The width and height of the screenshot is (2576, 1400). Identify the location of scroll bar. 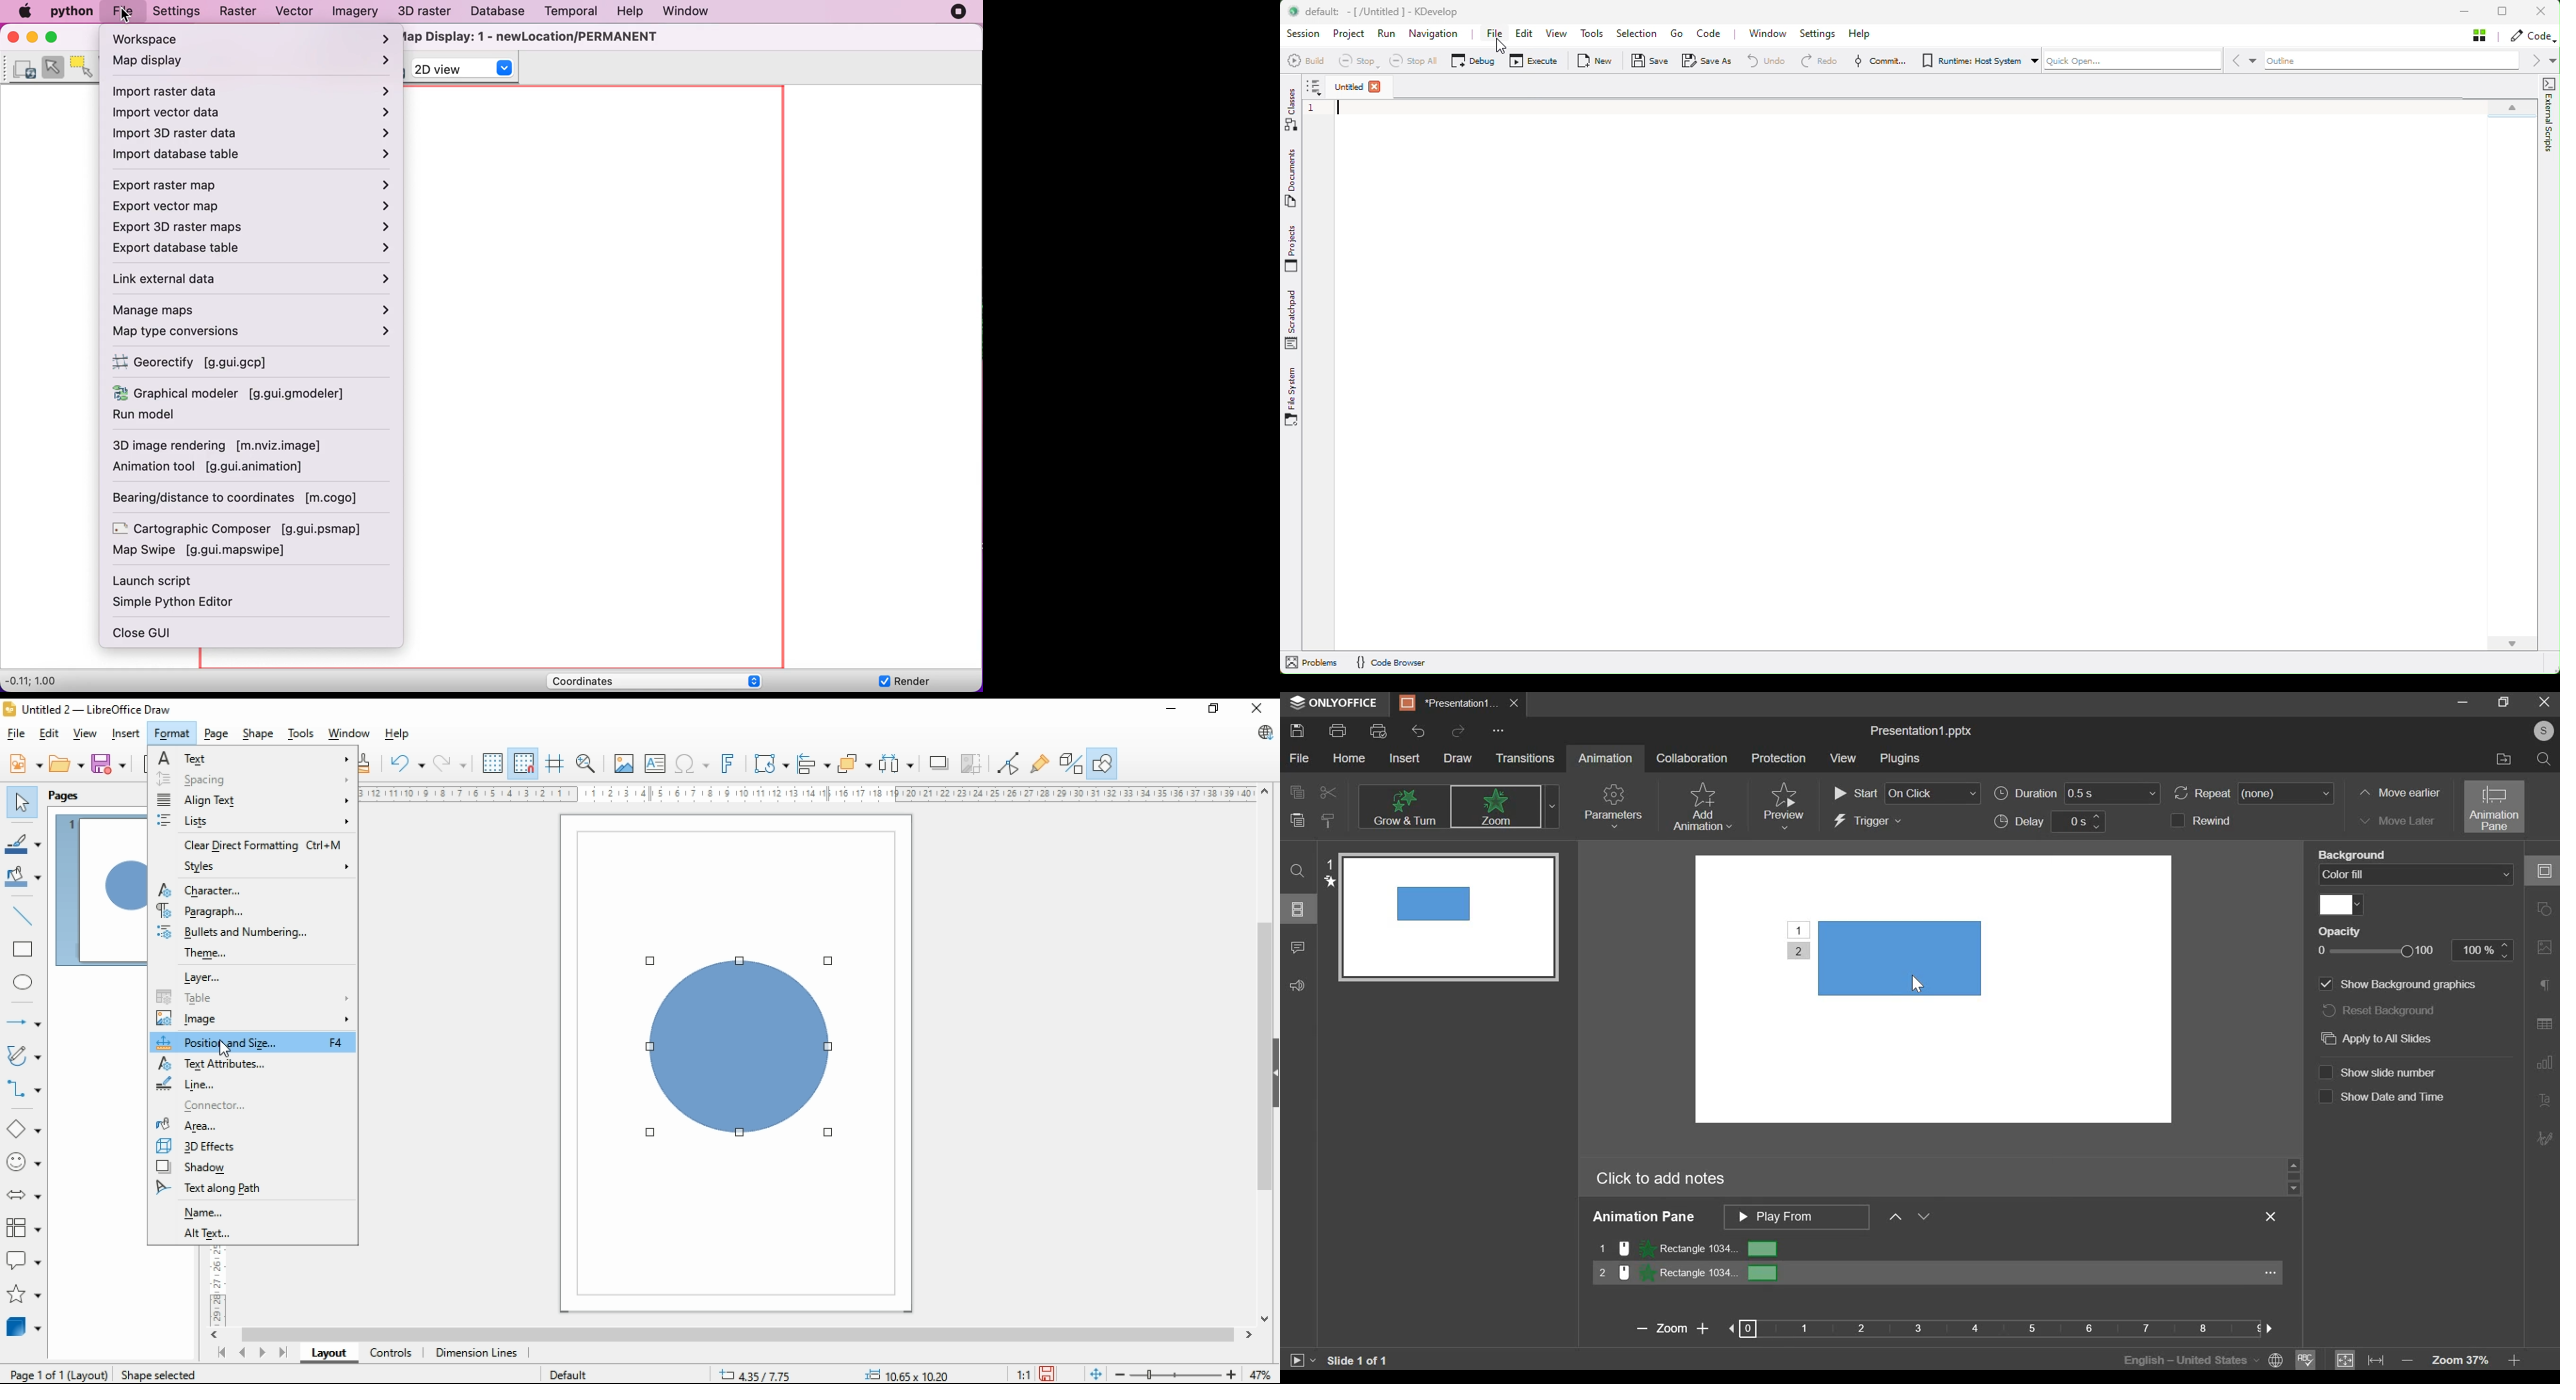
(1266, 1053).